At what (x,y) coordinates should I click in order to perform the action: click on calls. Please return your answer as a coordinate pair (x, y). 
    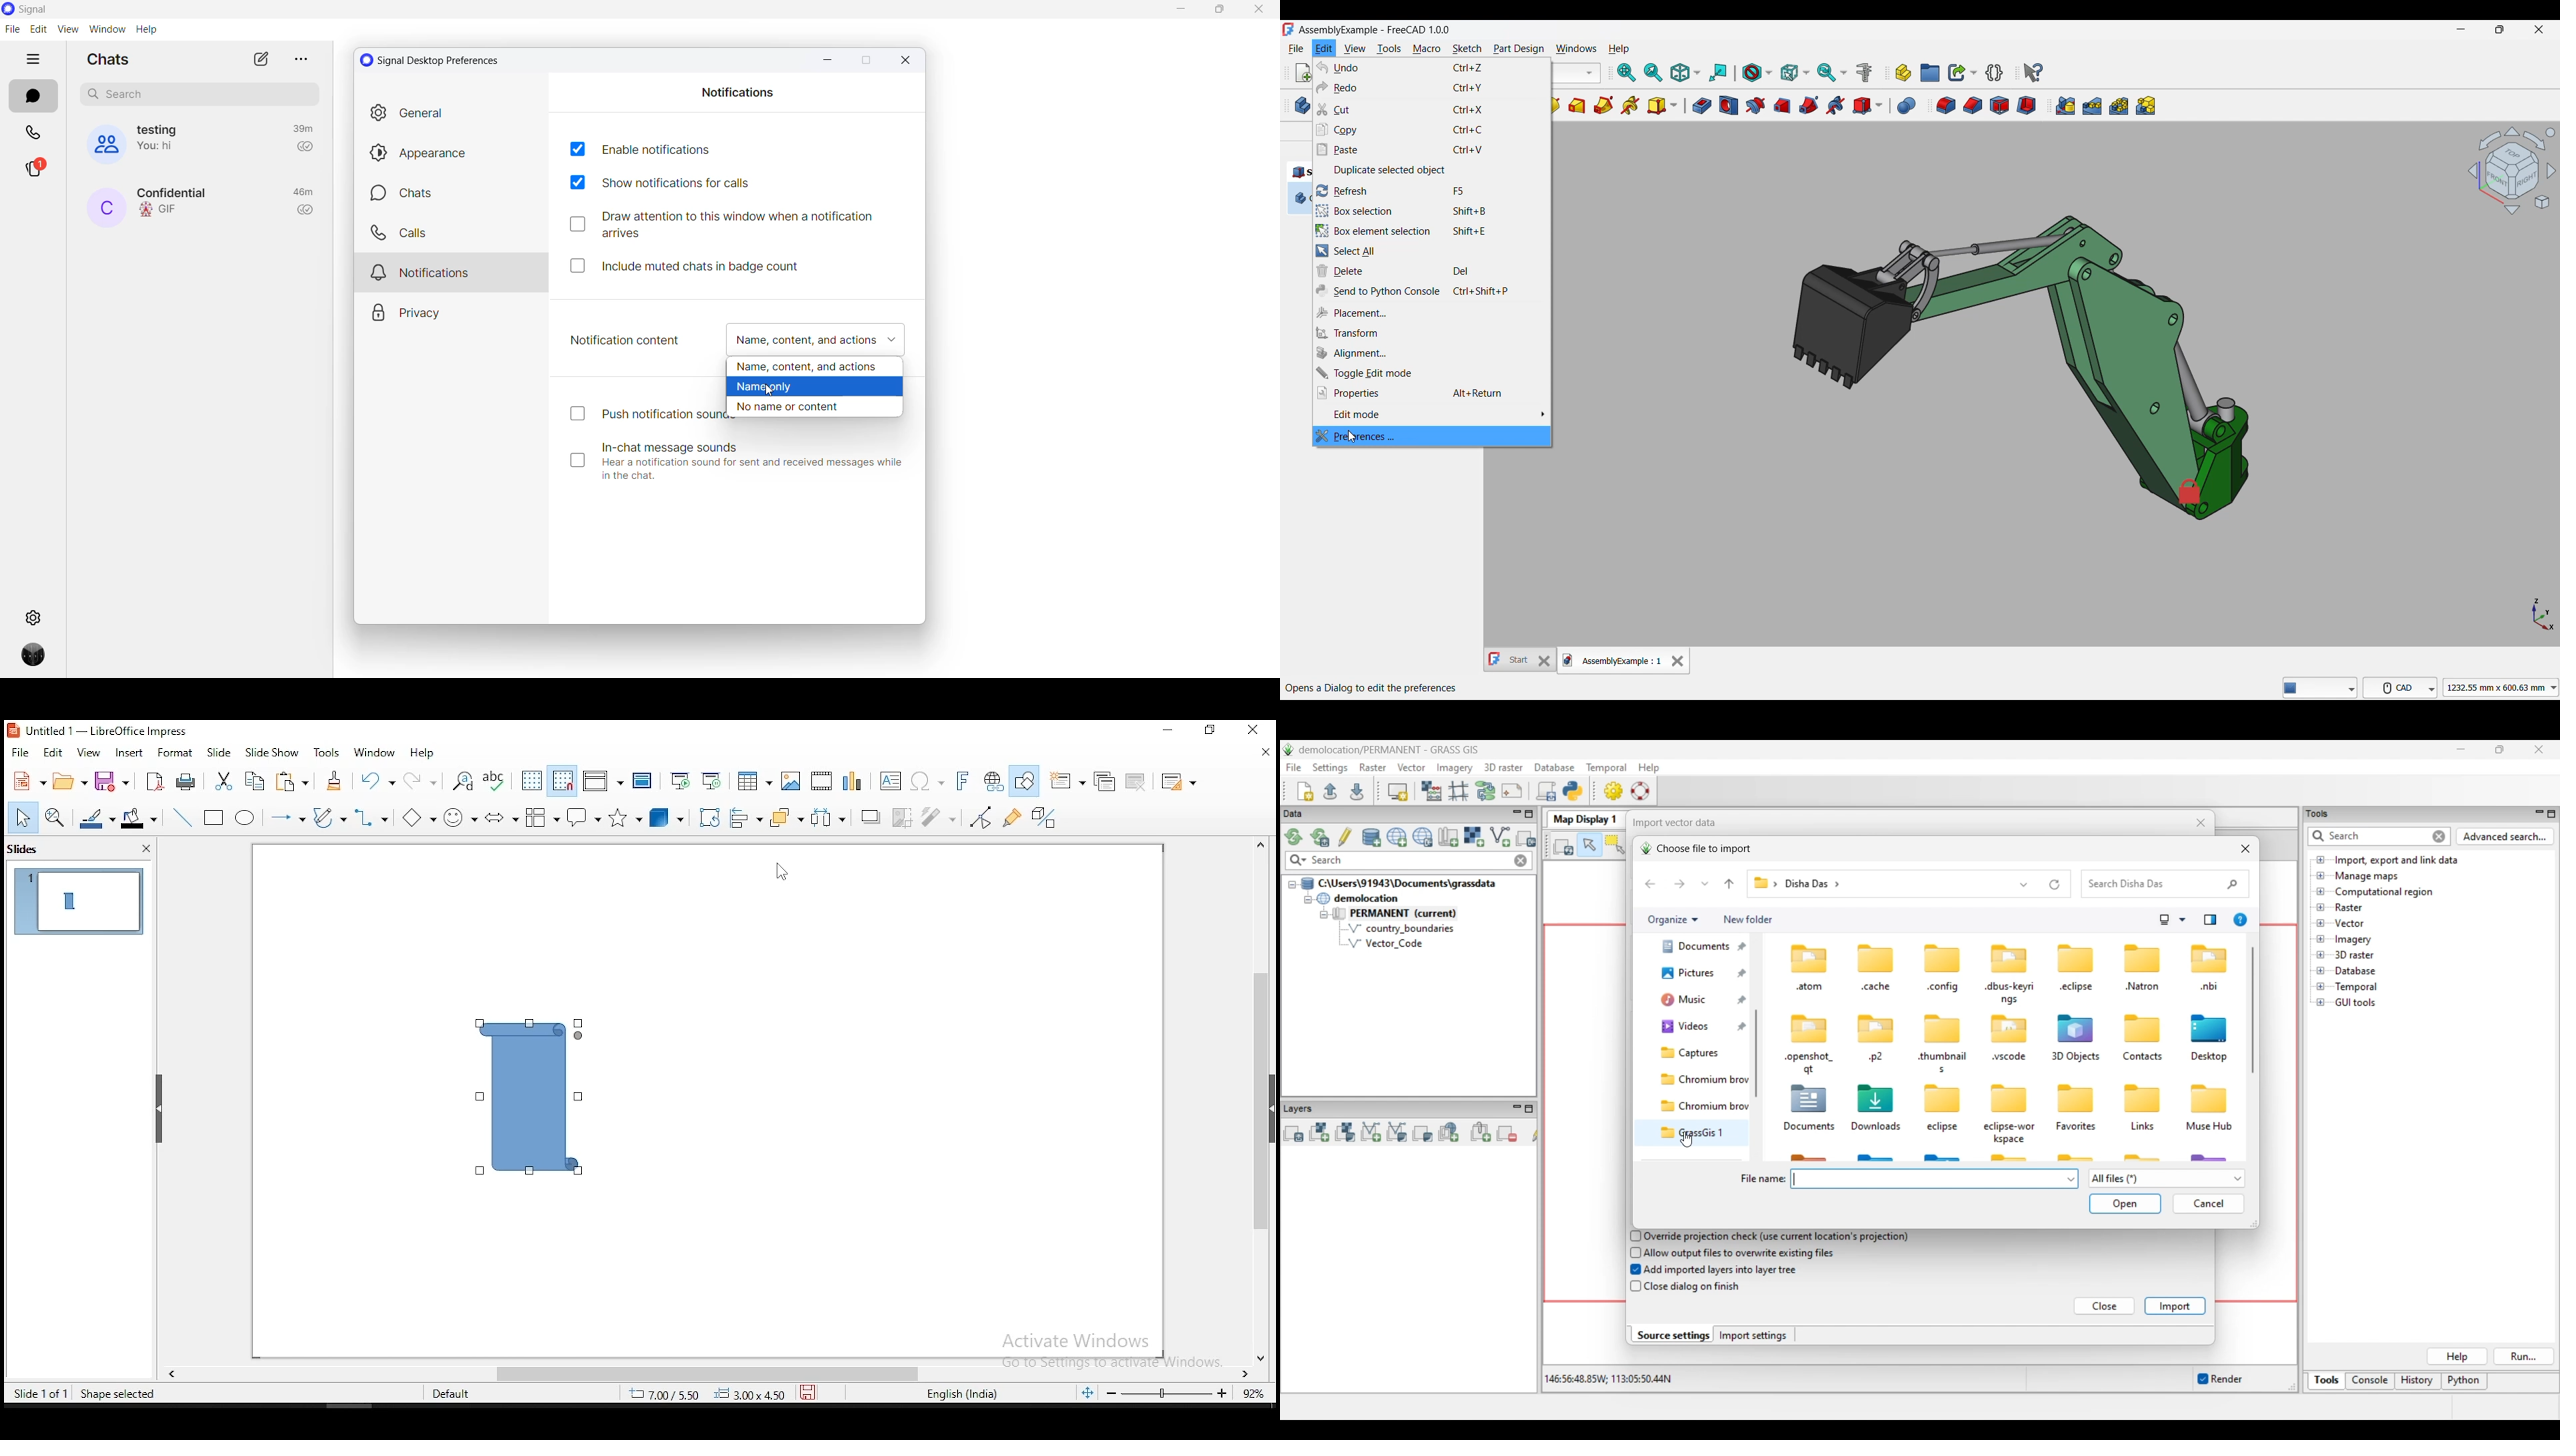
    Looking at the image, I should click on (33, 134).